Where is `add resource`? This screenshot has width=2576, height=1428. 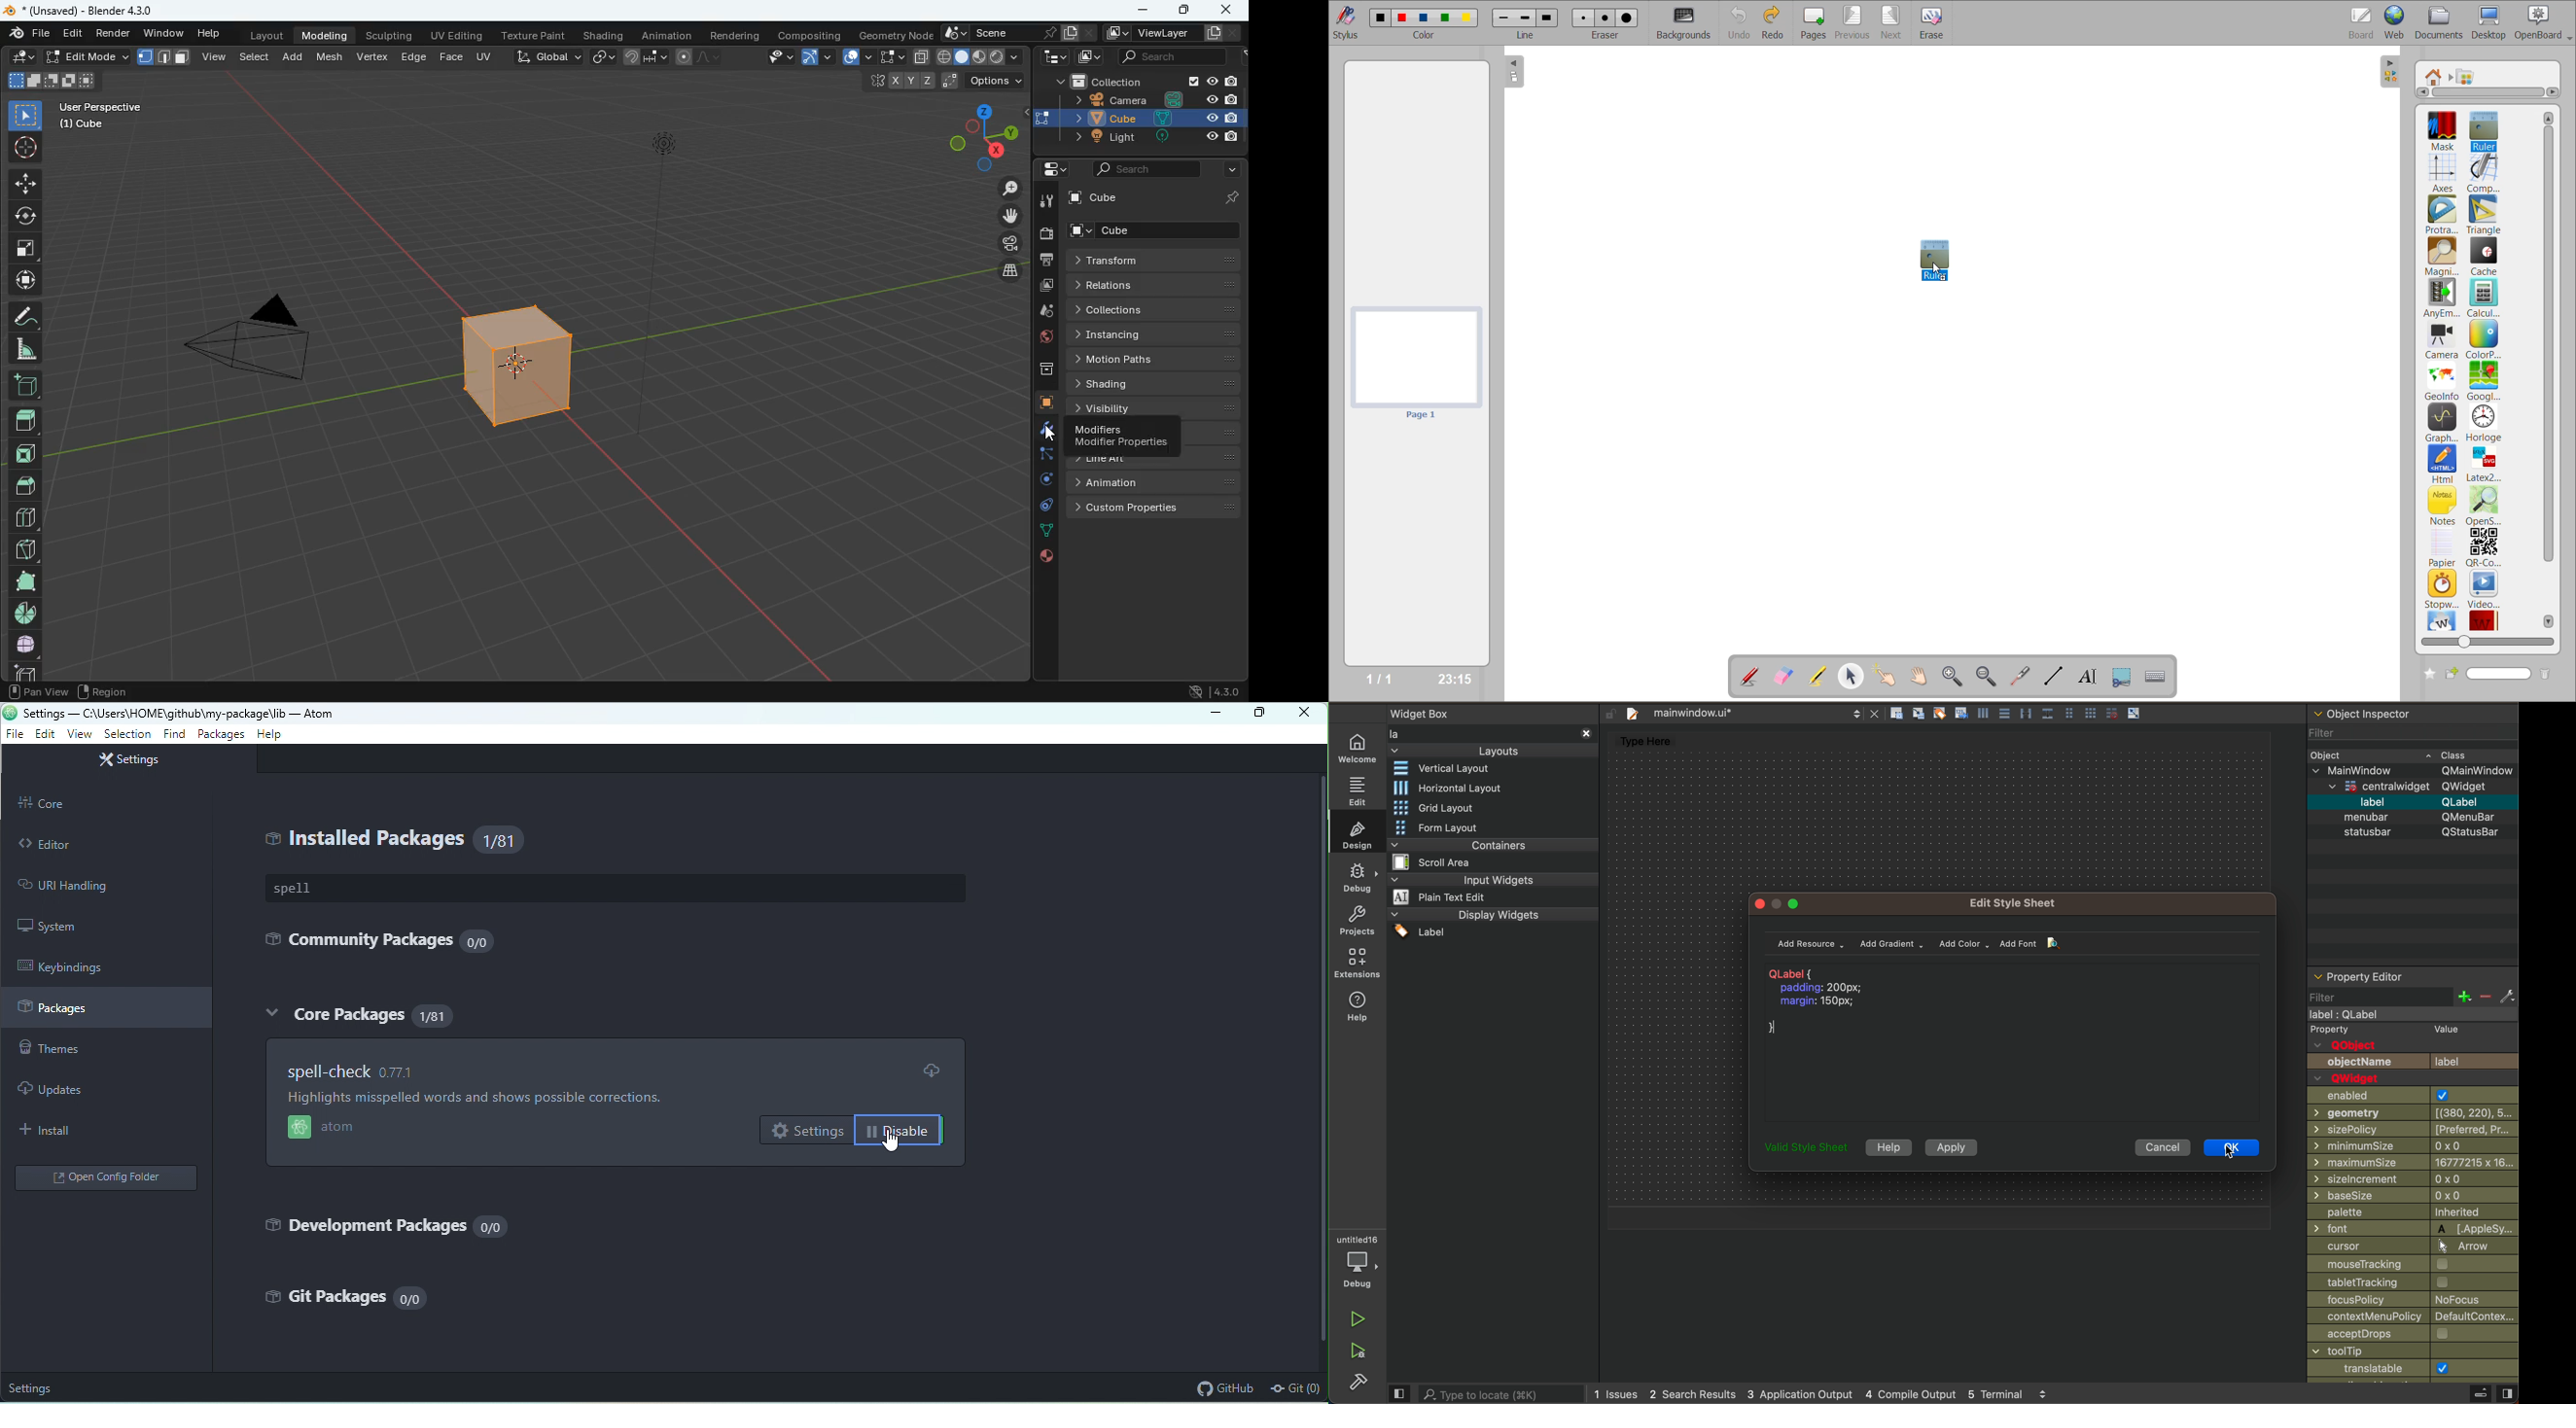 add resource is located at coordinates (1815, 944).